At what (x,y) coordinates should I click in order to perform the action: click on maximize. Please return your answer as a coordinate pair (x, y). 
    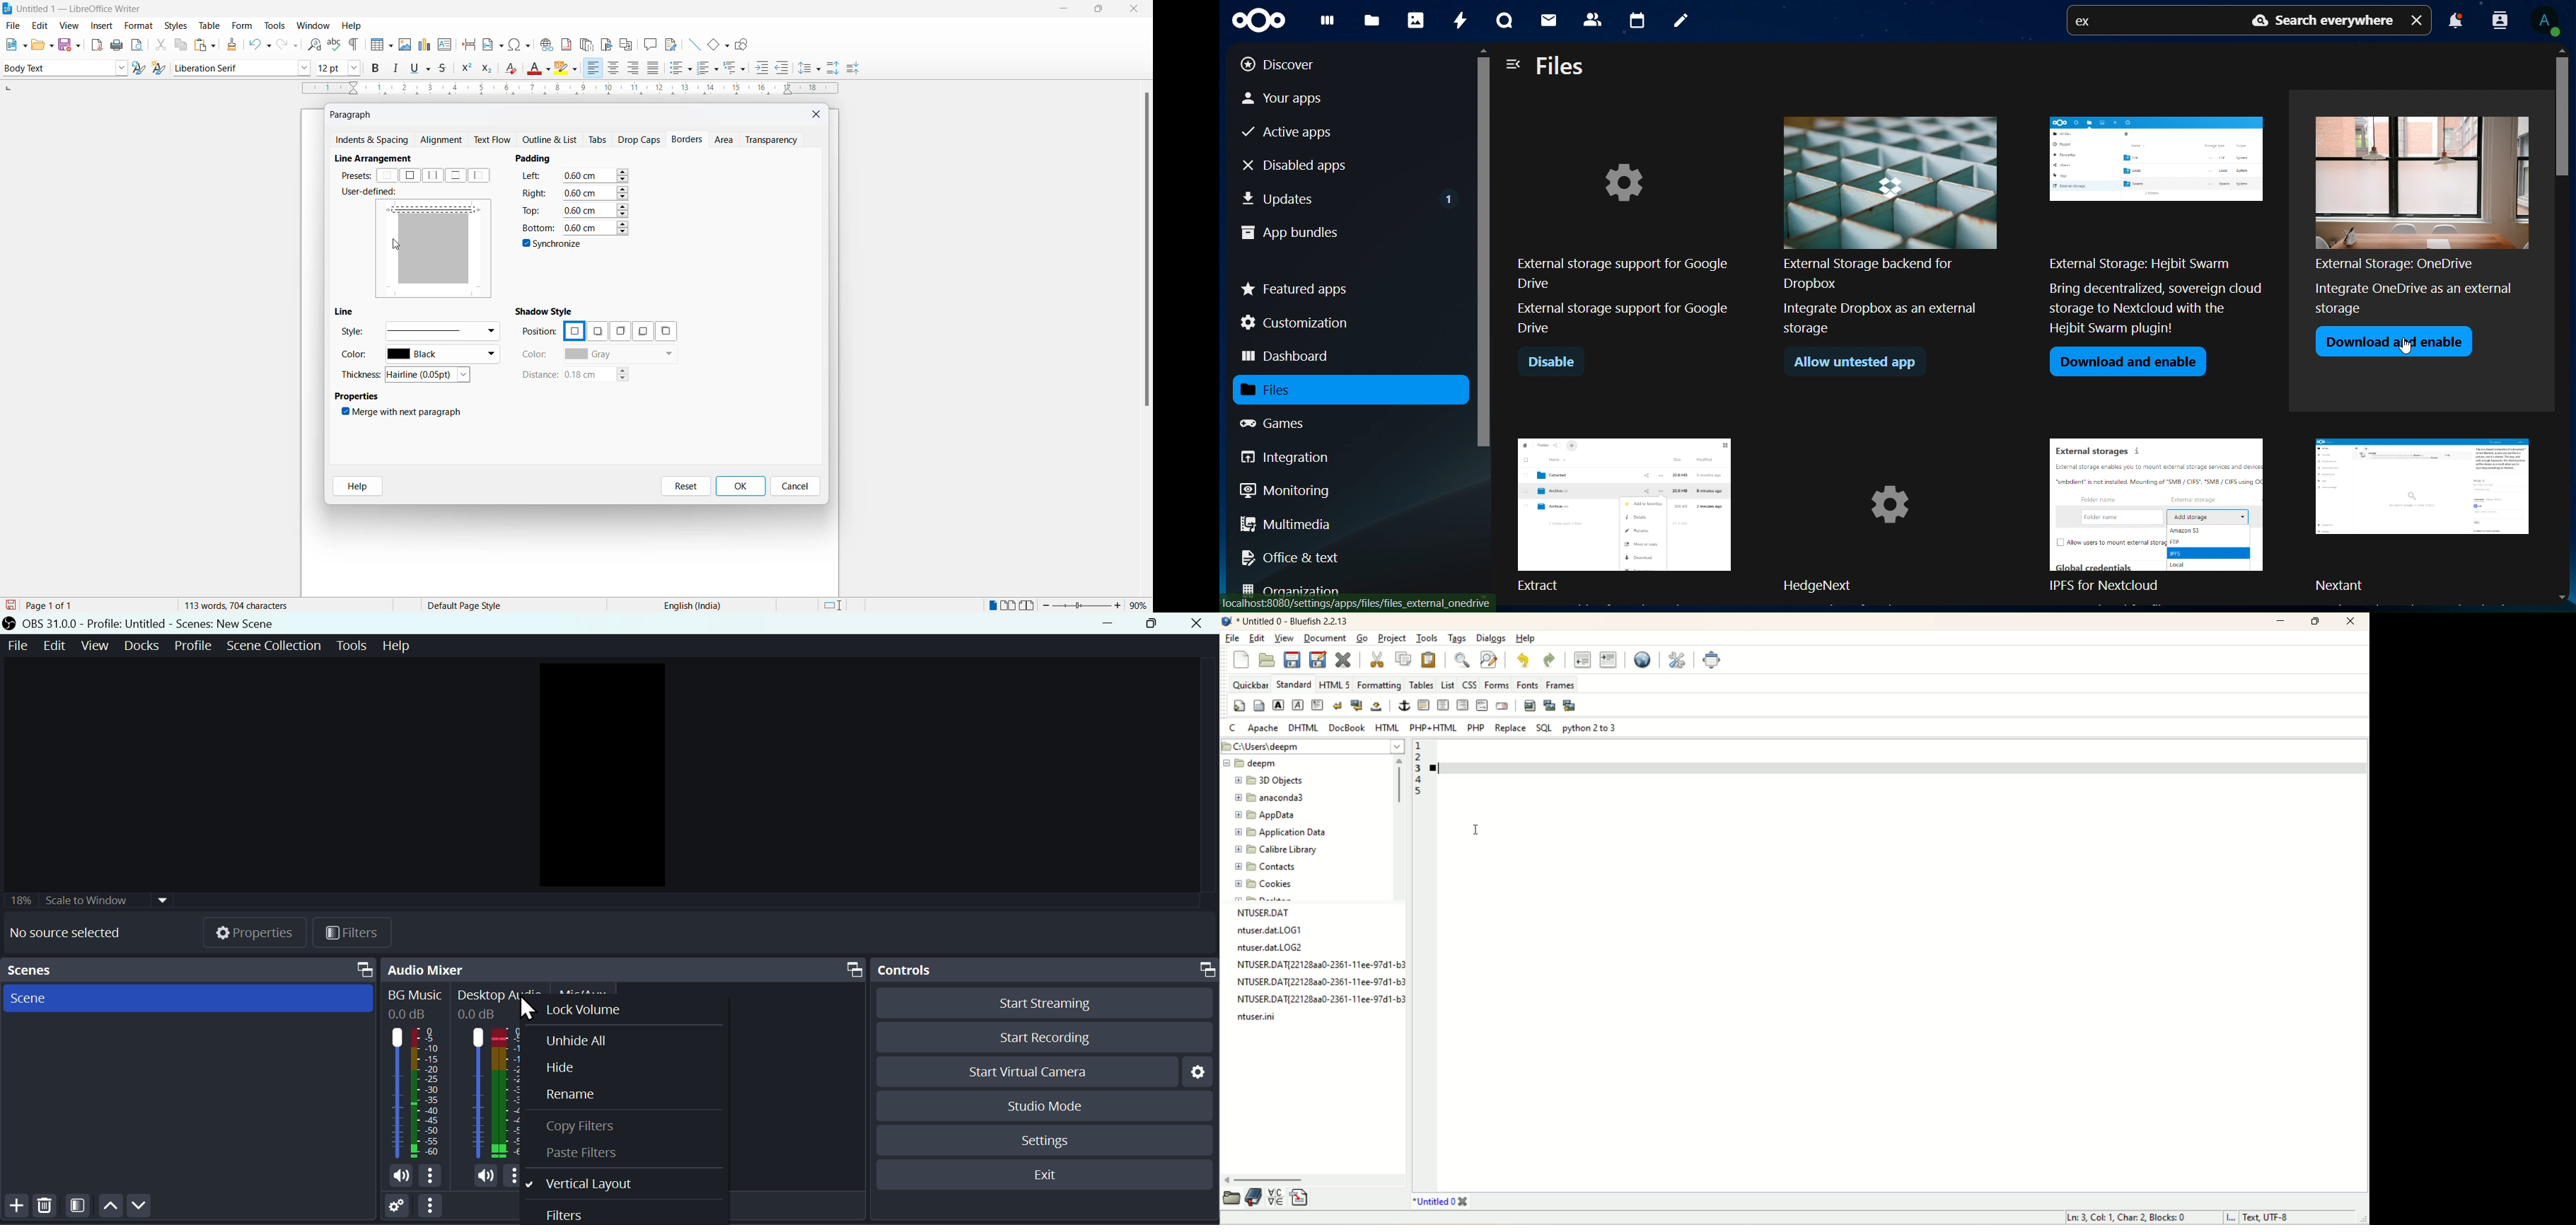
    Looking at the image, I should click on (1098, 10).